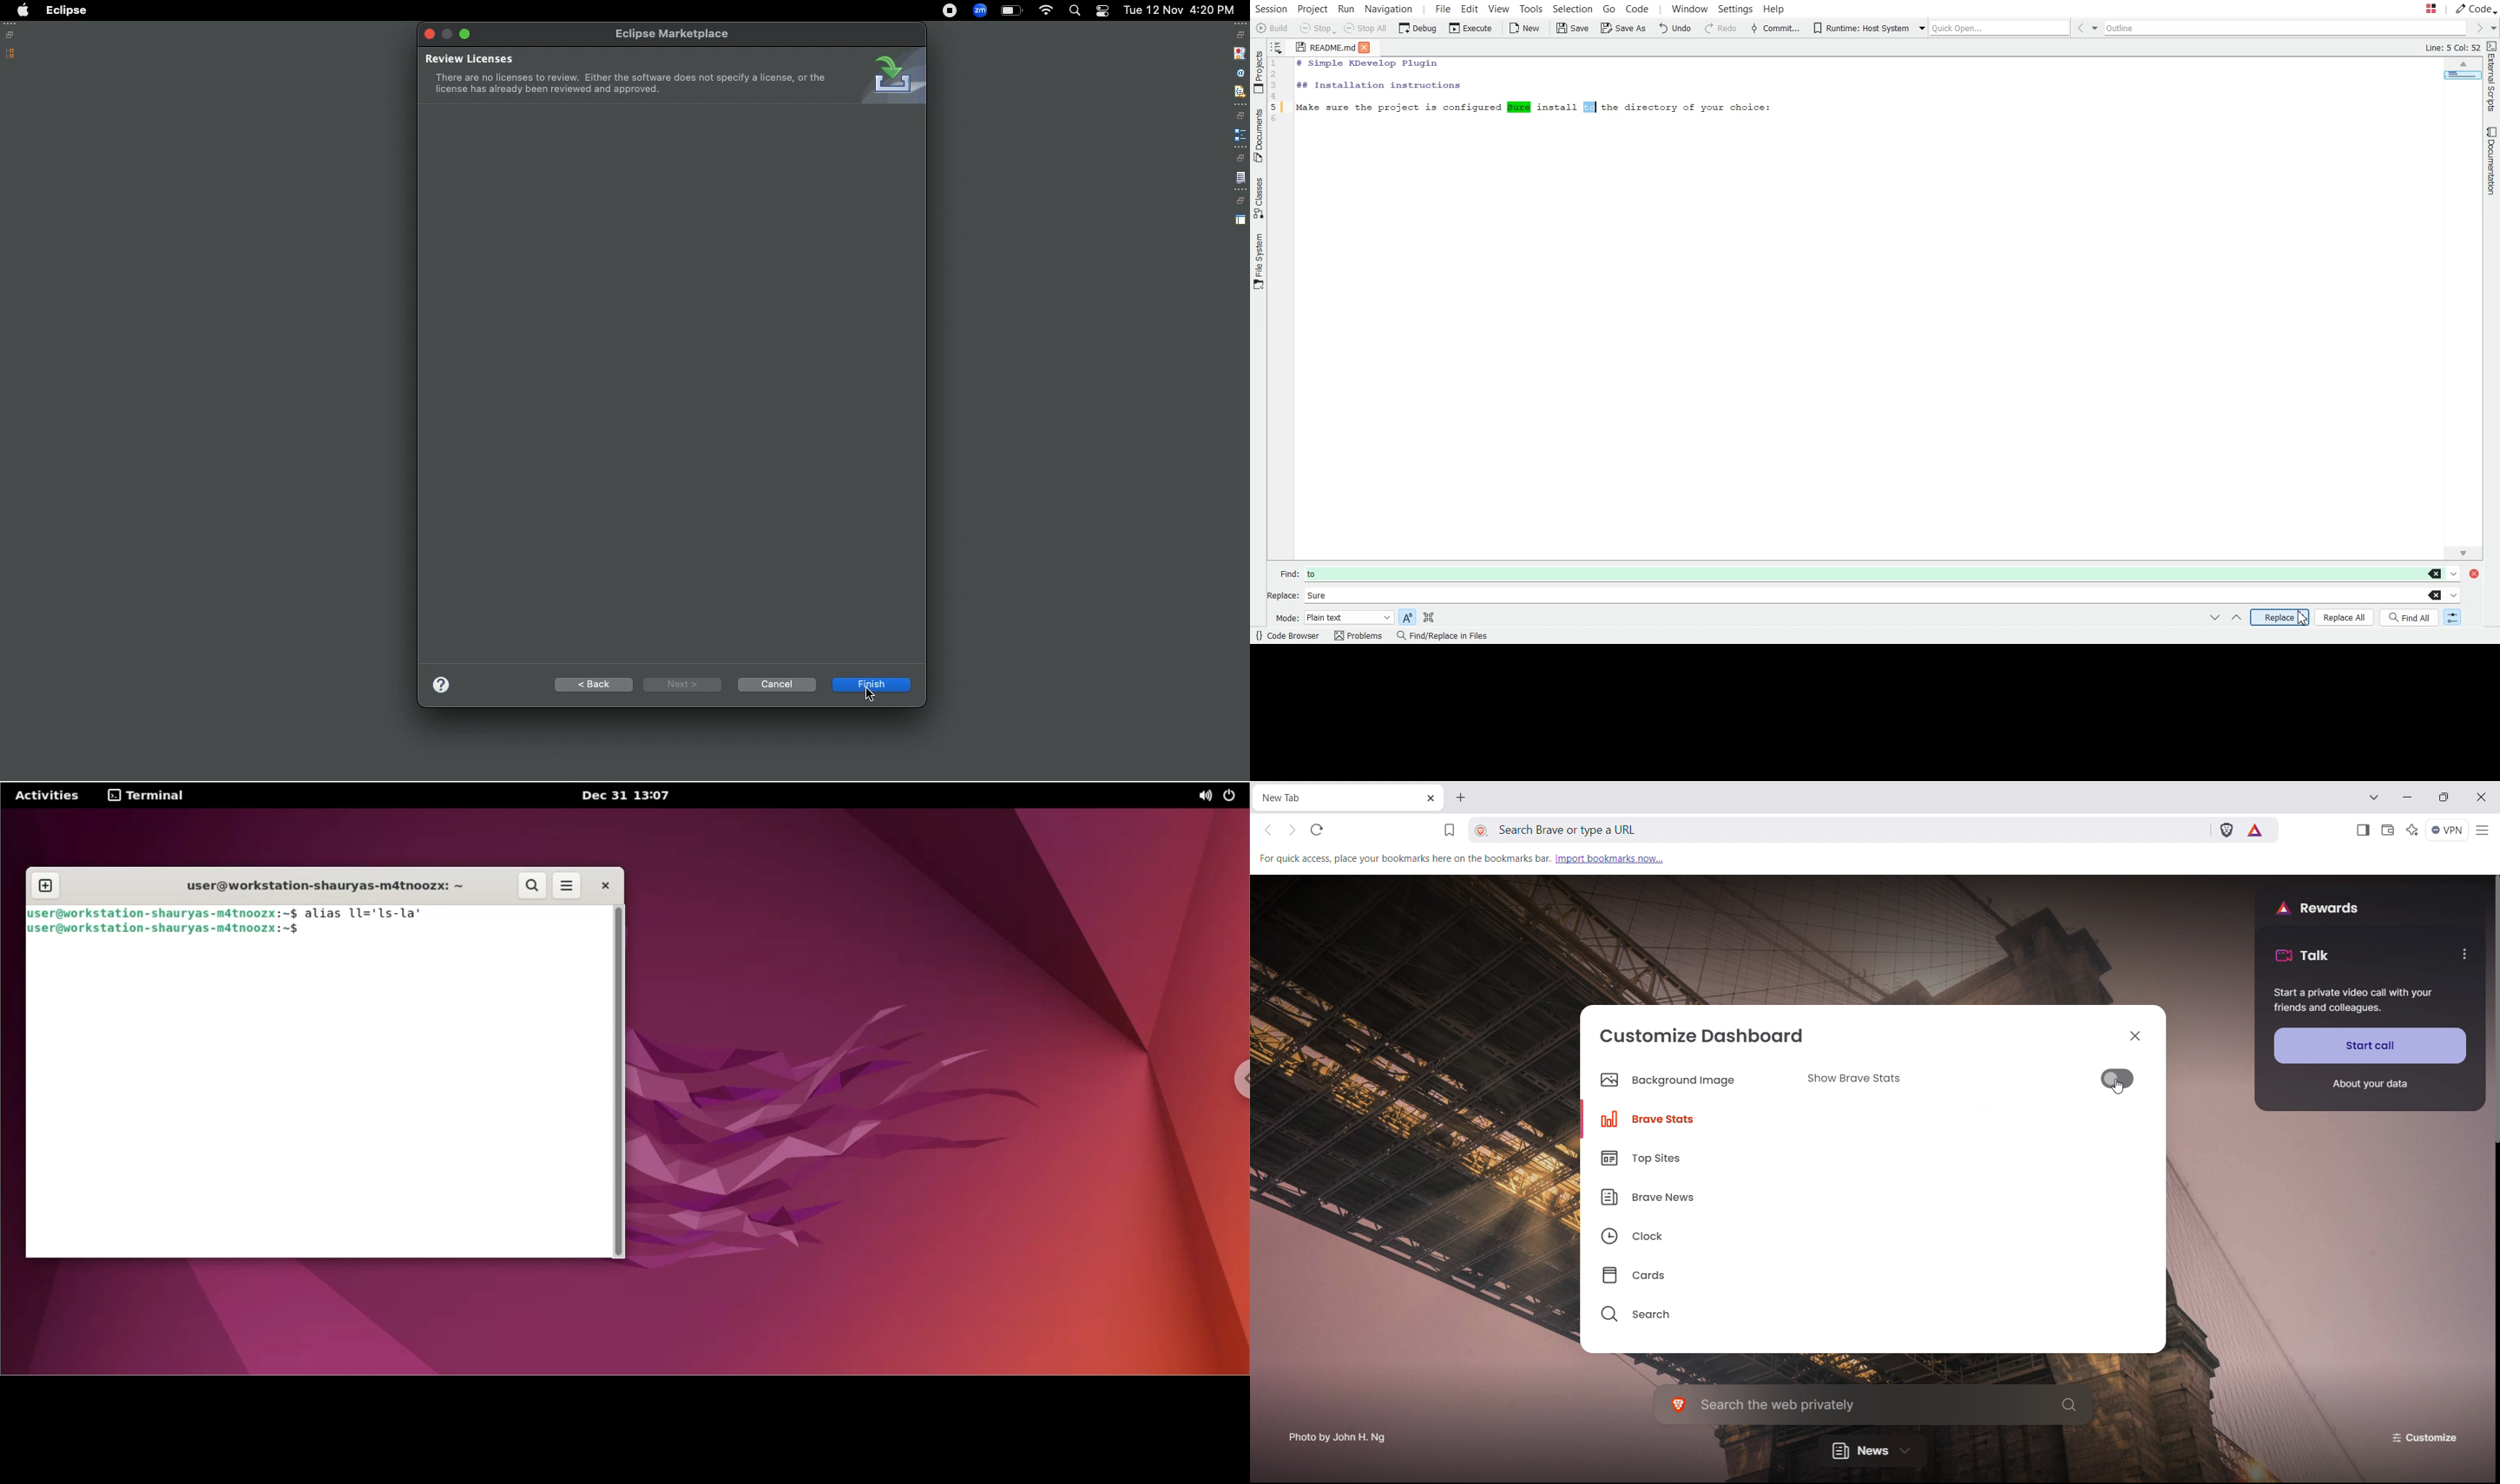  What do you see at coordinates (626, 74) in the screenshot?
I see `Review licenses` at bounding box center [626, 74].